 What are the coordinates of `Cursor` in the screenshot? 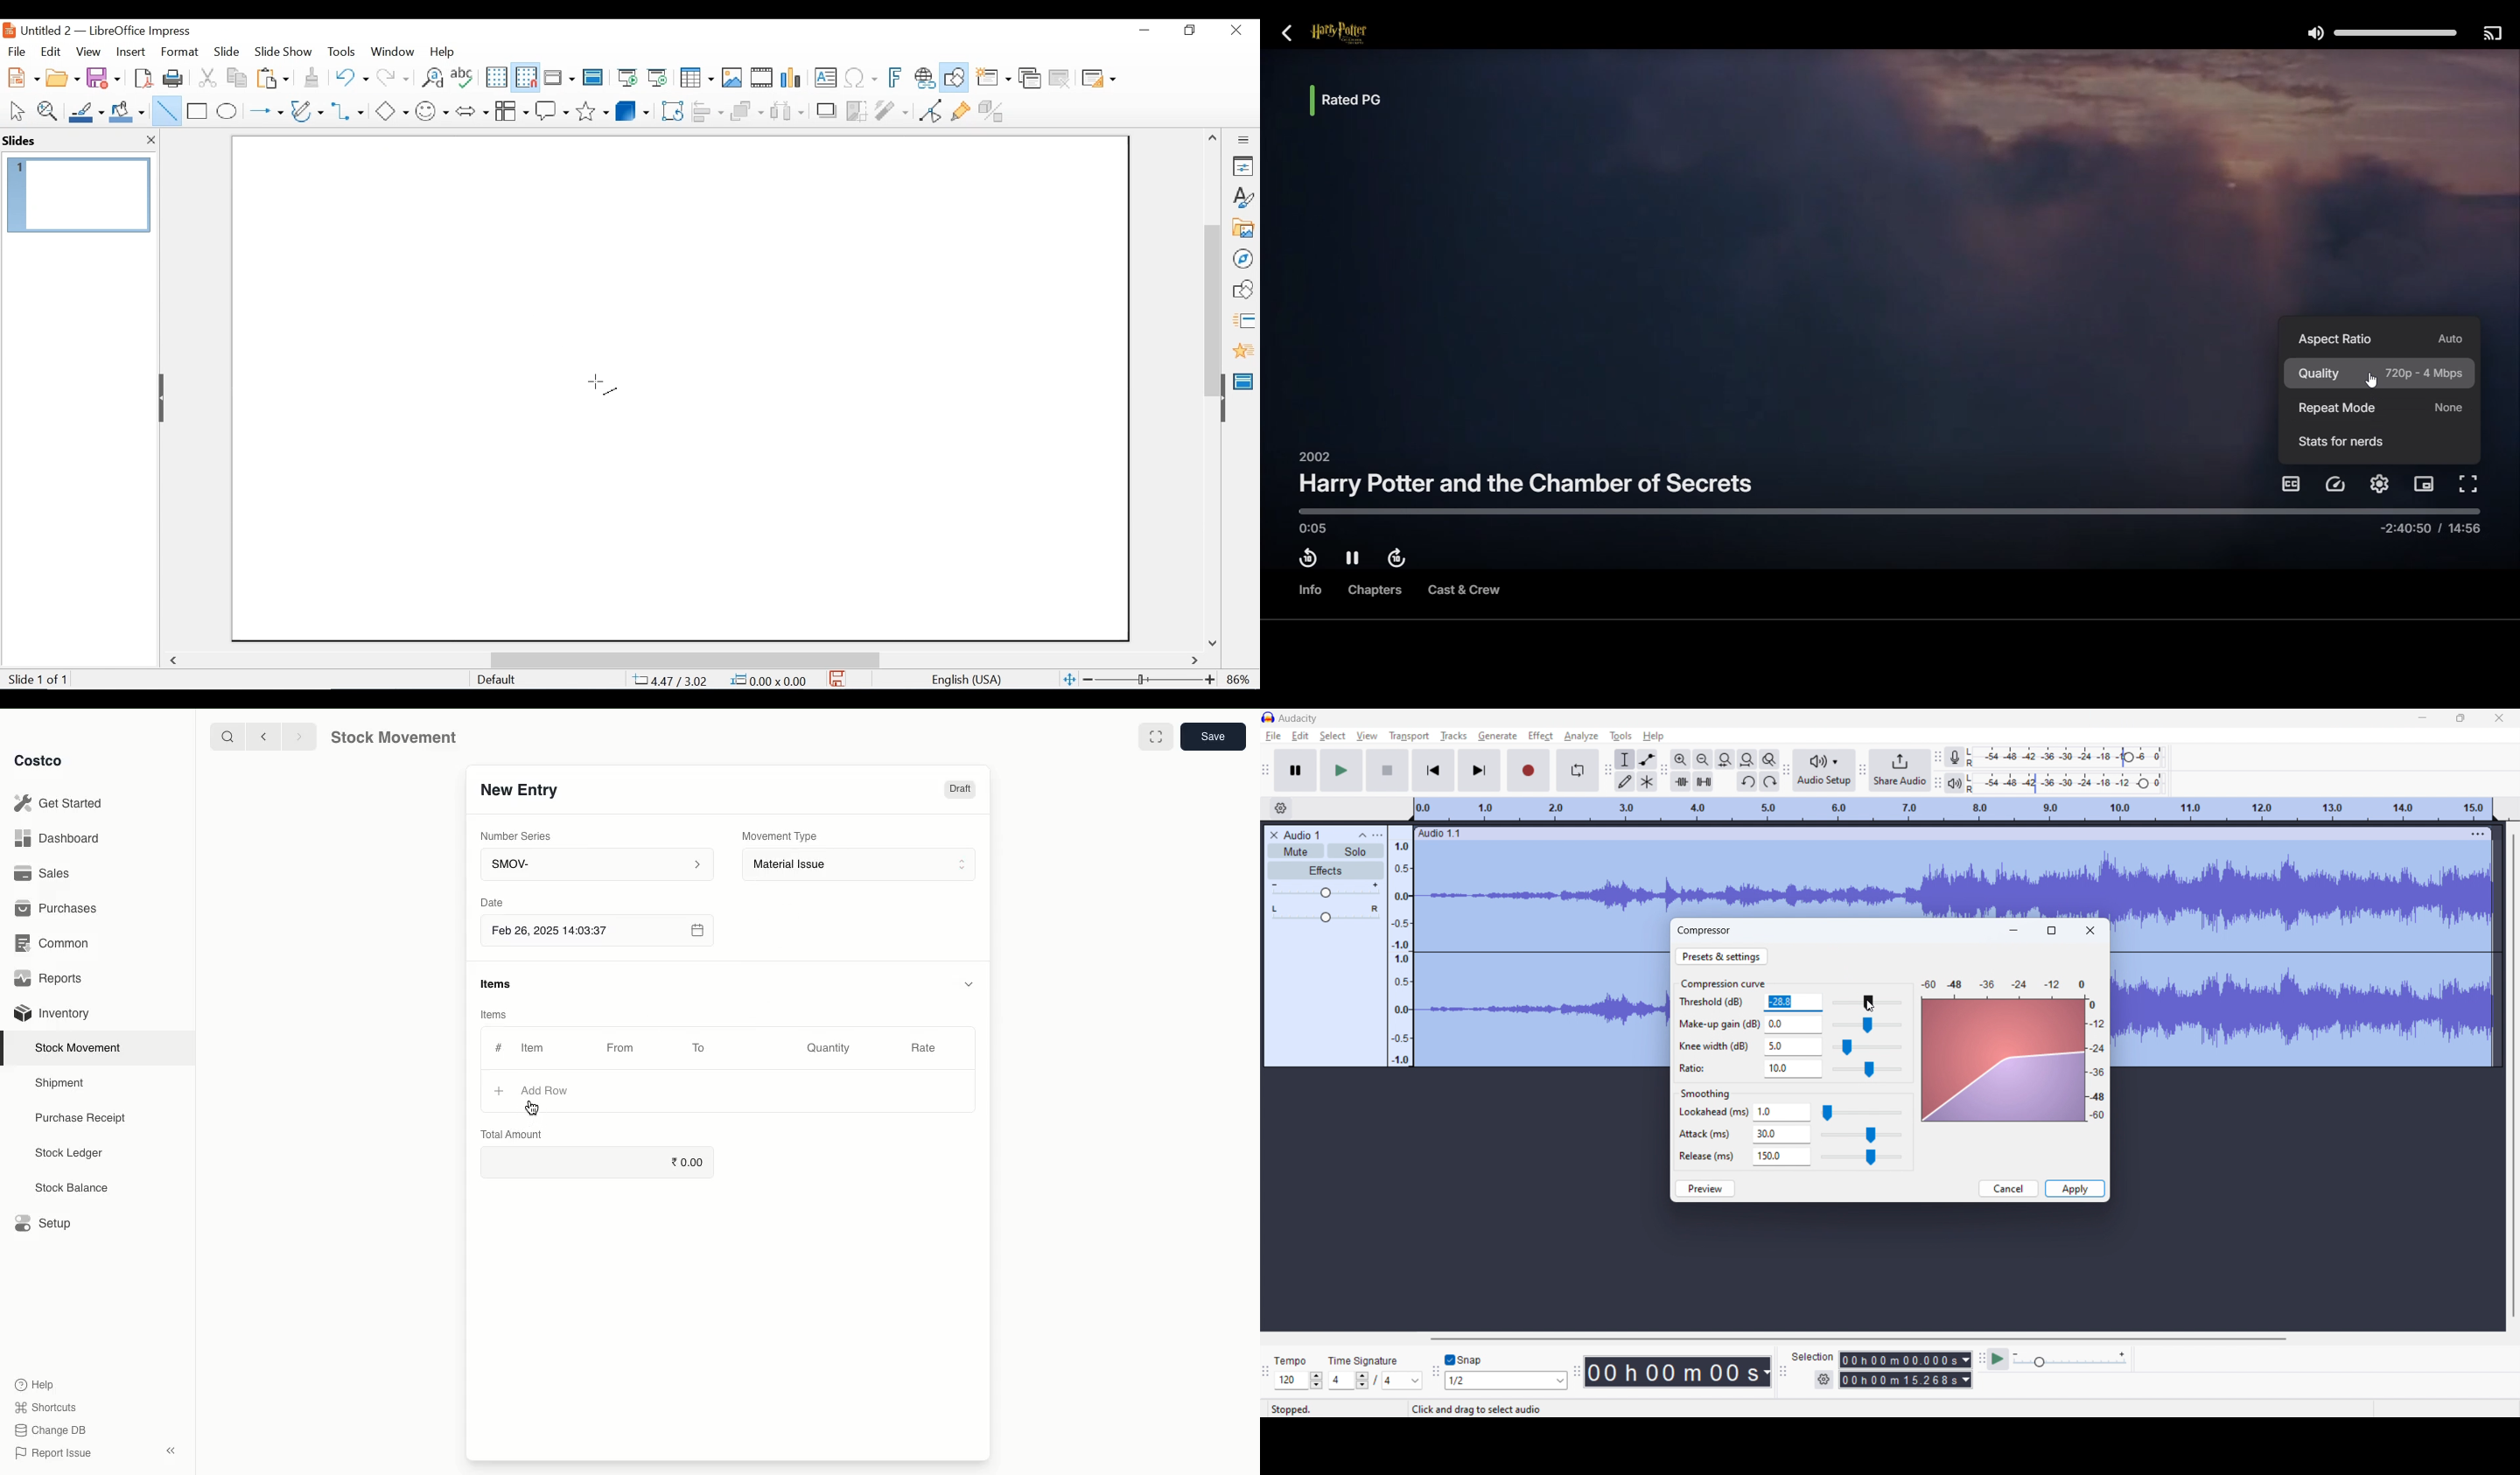 It's located at (536, 1108).